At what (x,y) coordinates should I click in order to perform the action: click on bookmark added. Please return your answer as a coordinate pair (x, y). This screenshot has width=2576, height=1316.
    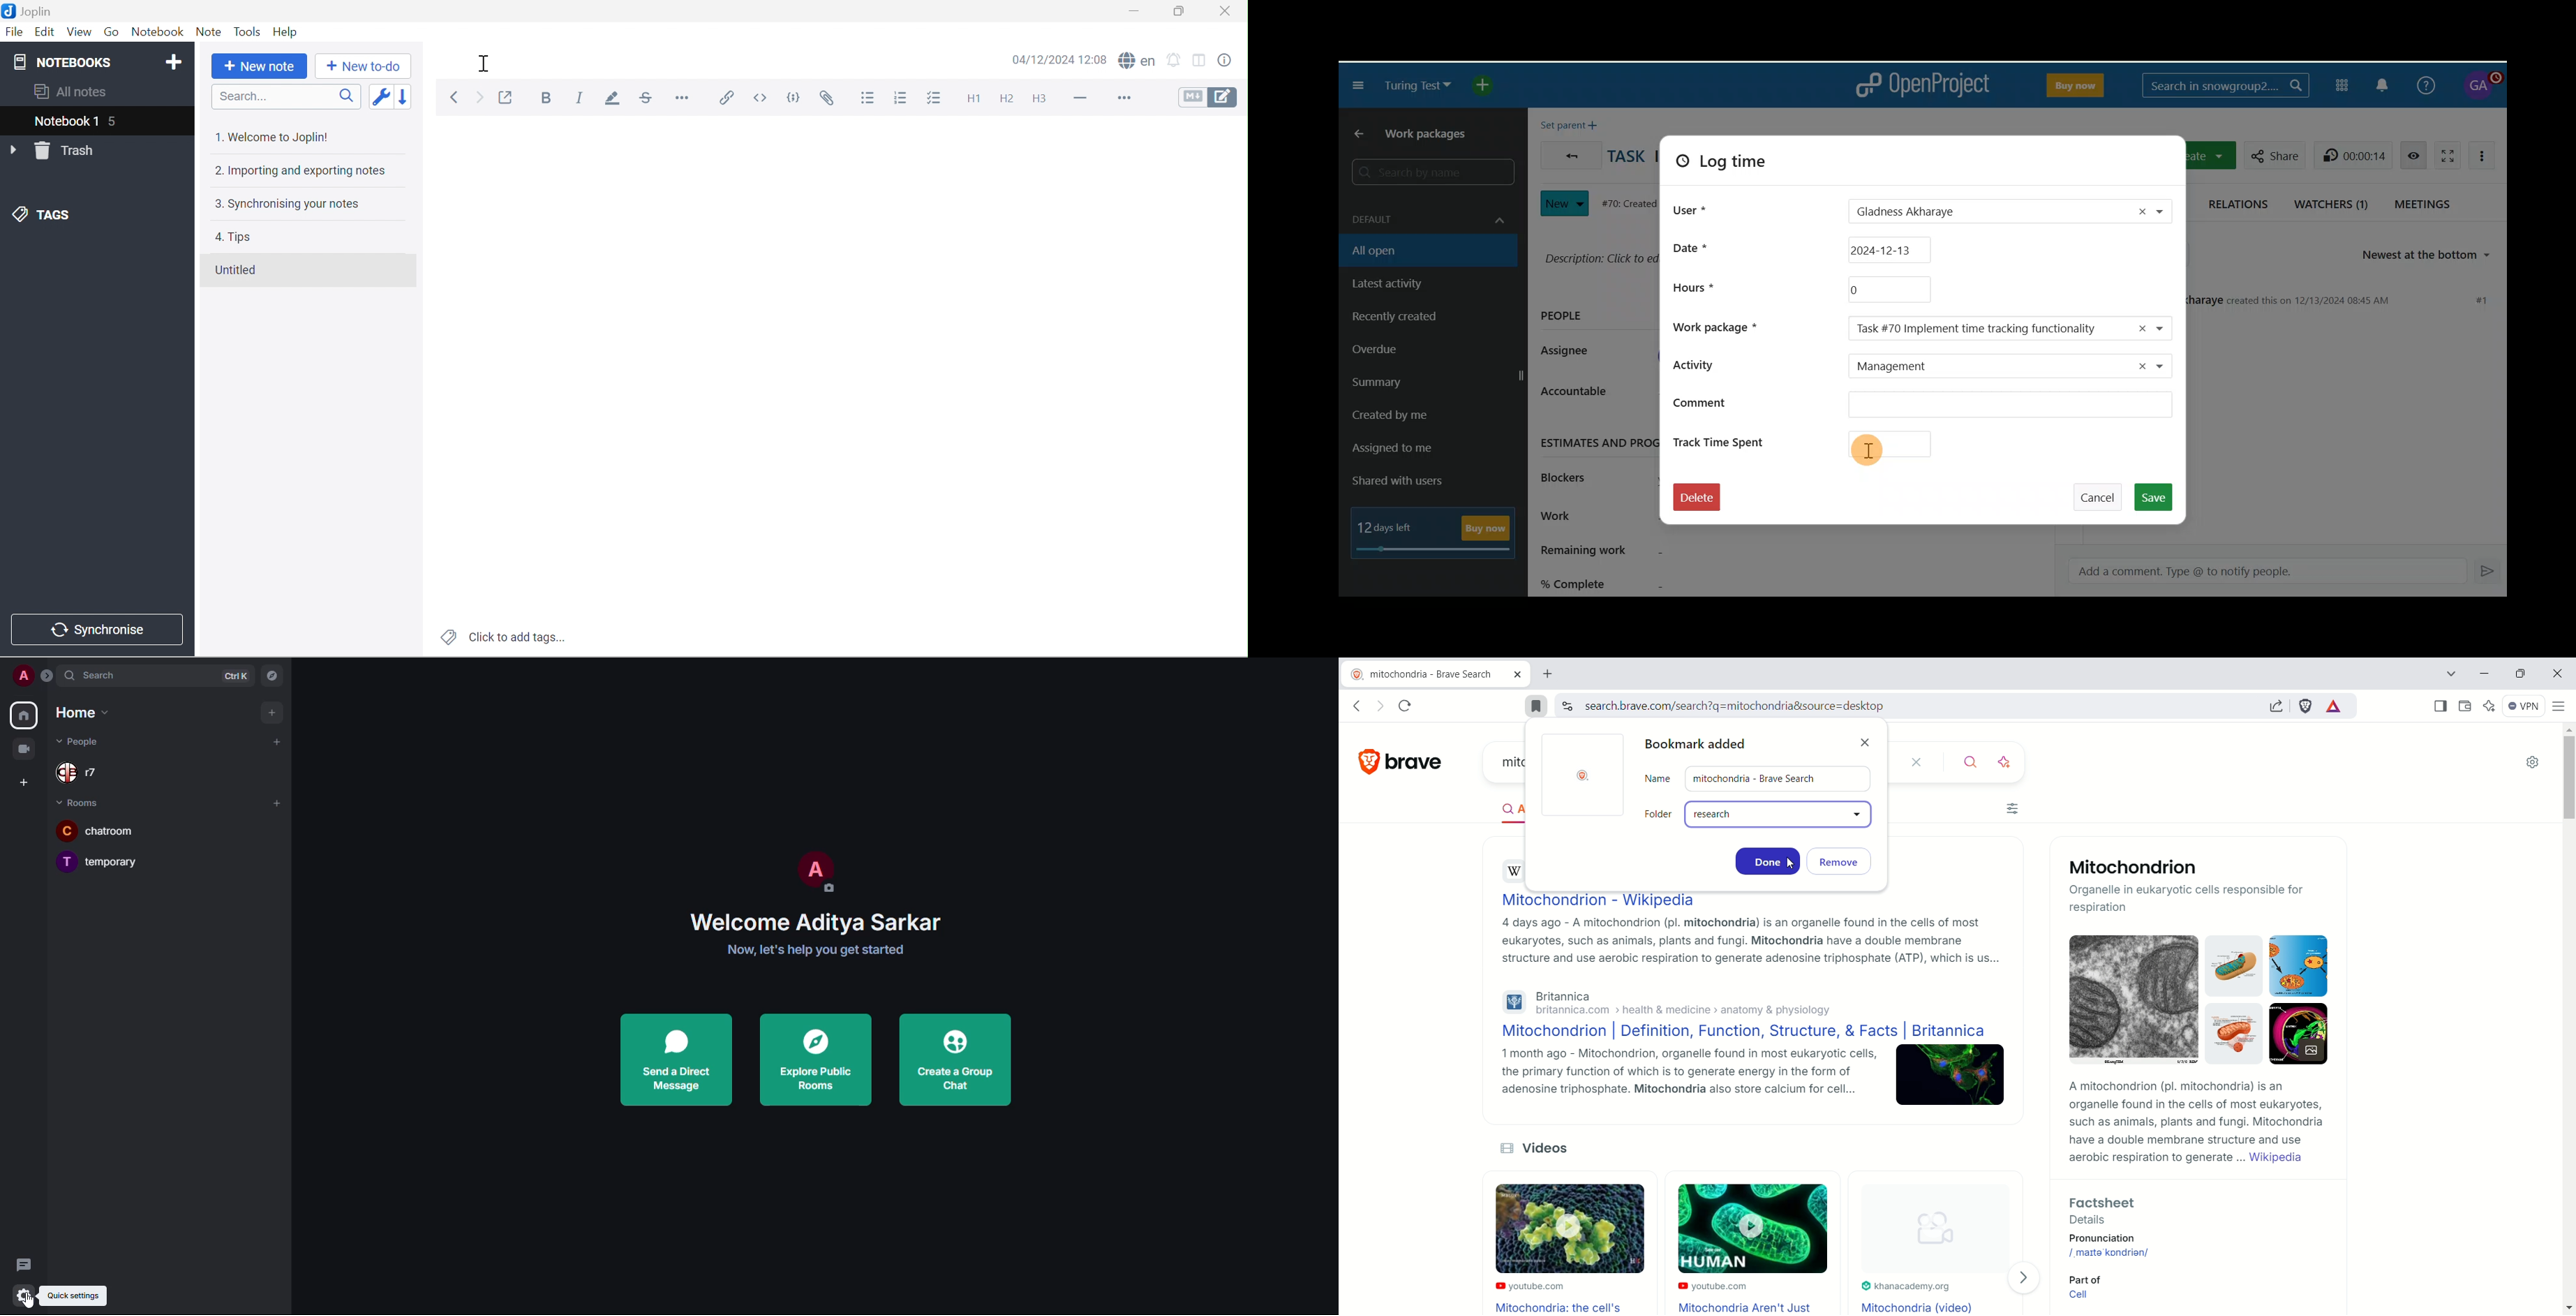
    Looking at the image, I should click on (1700, 745).